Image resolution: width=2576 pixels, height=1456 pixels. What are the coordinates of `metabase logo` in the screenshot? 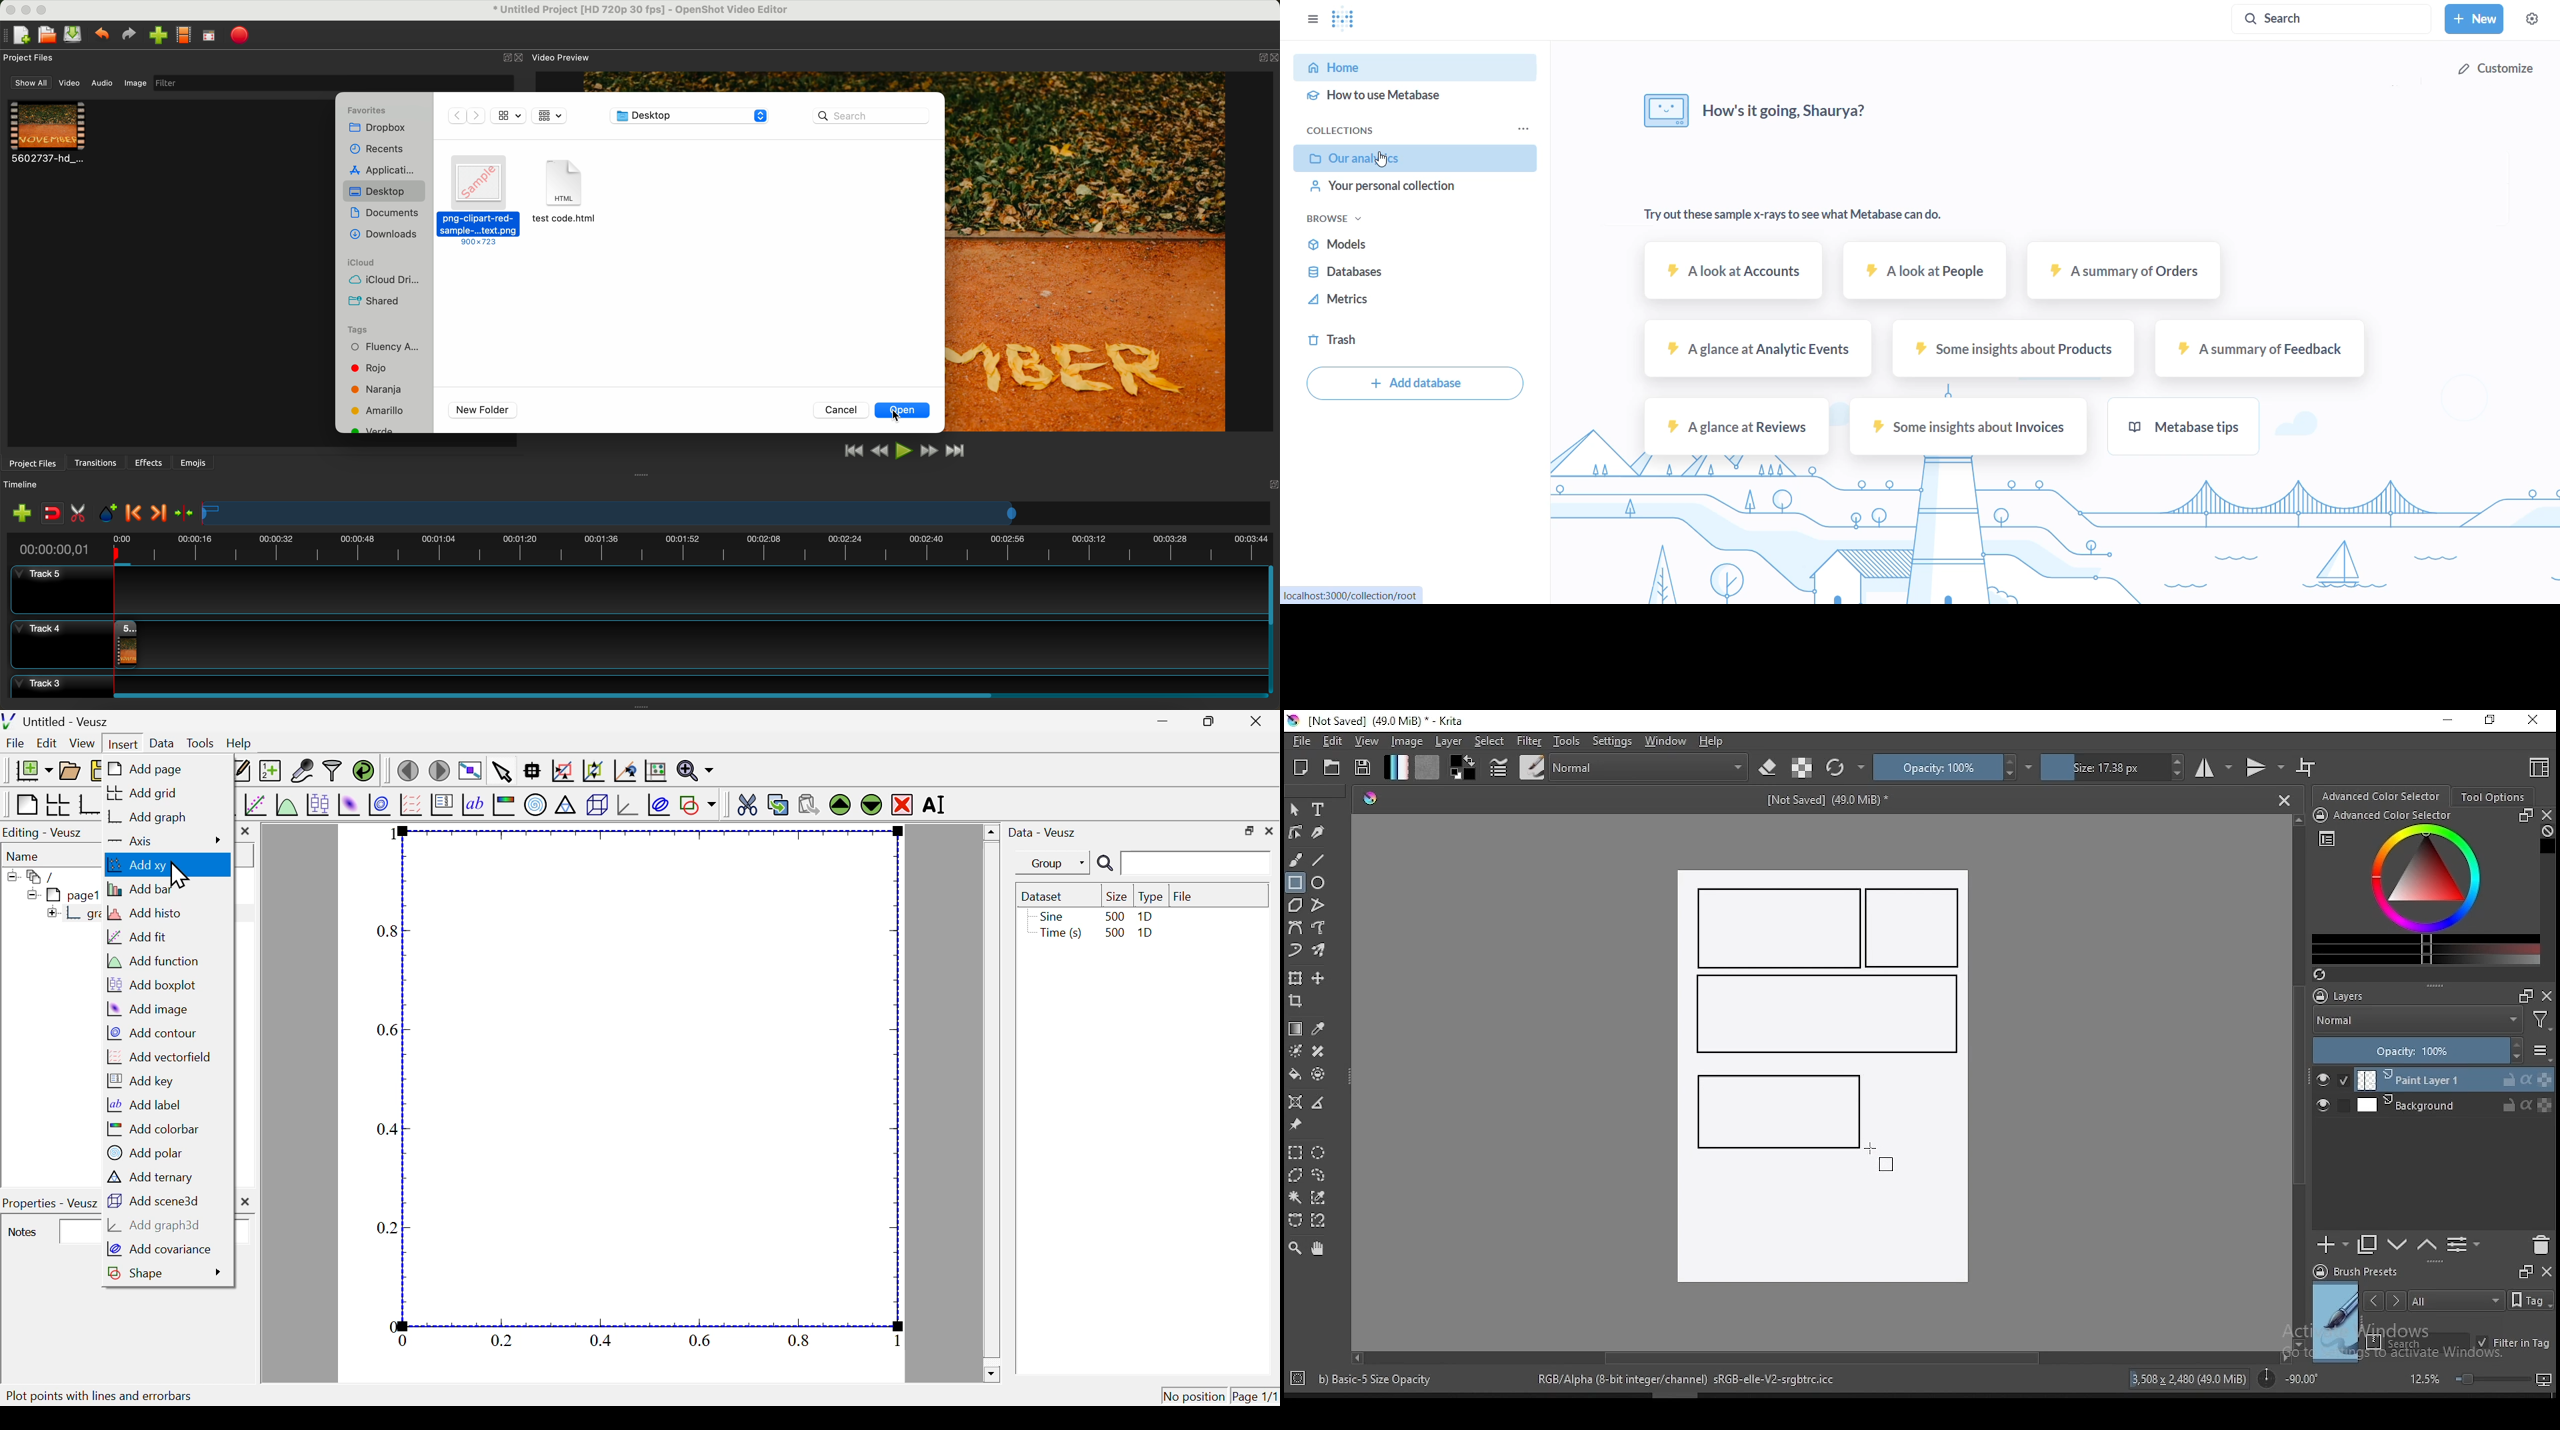 It's located at (1343, 19).